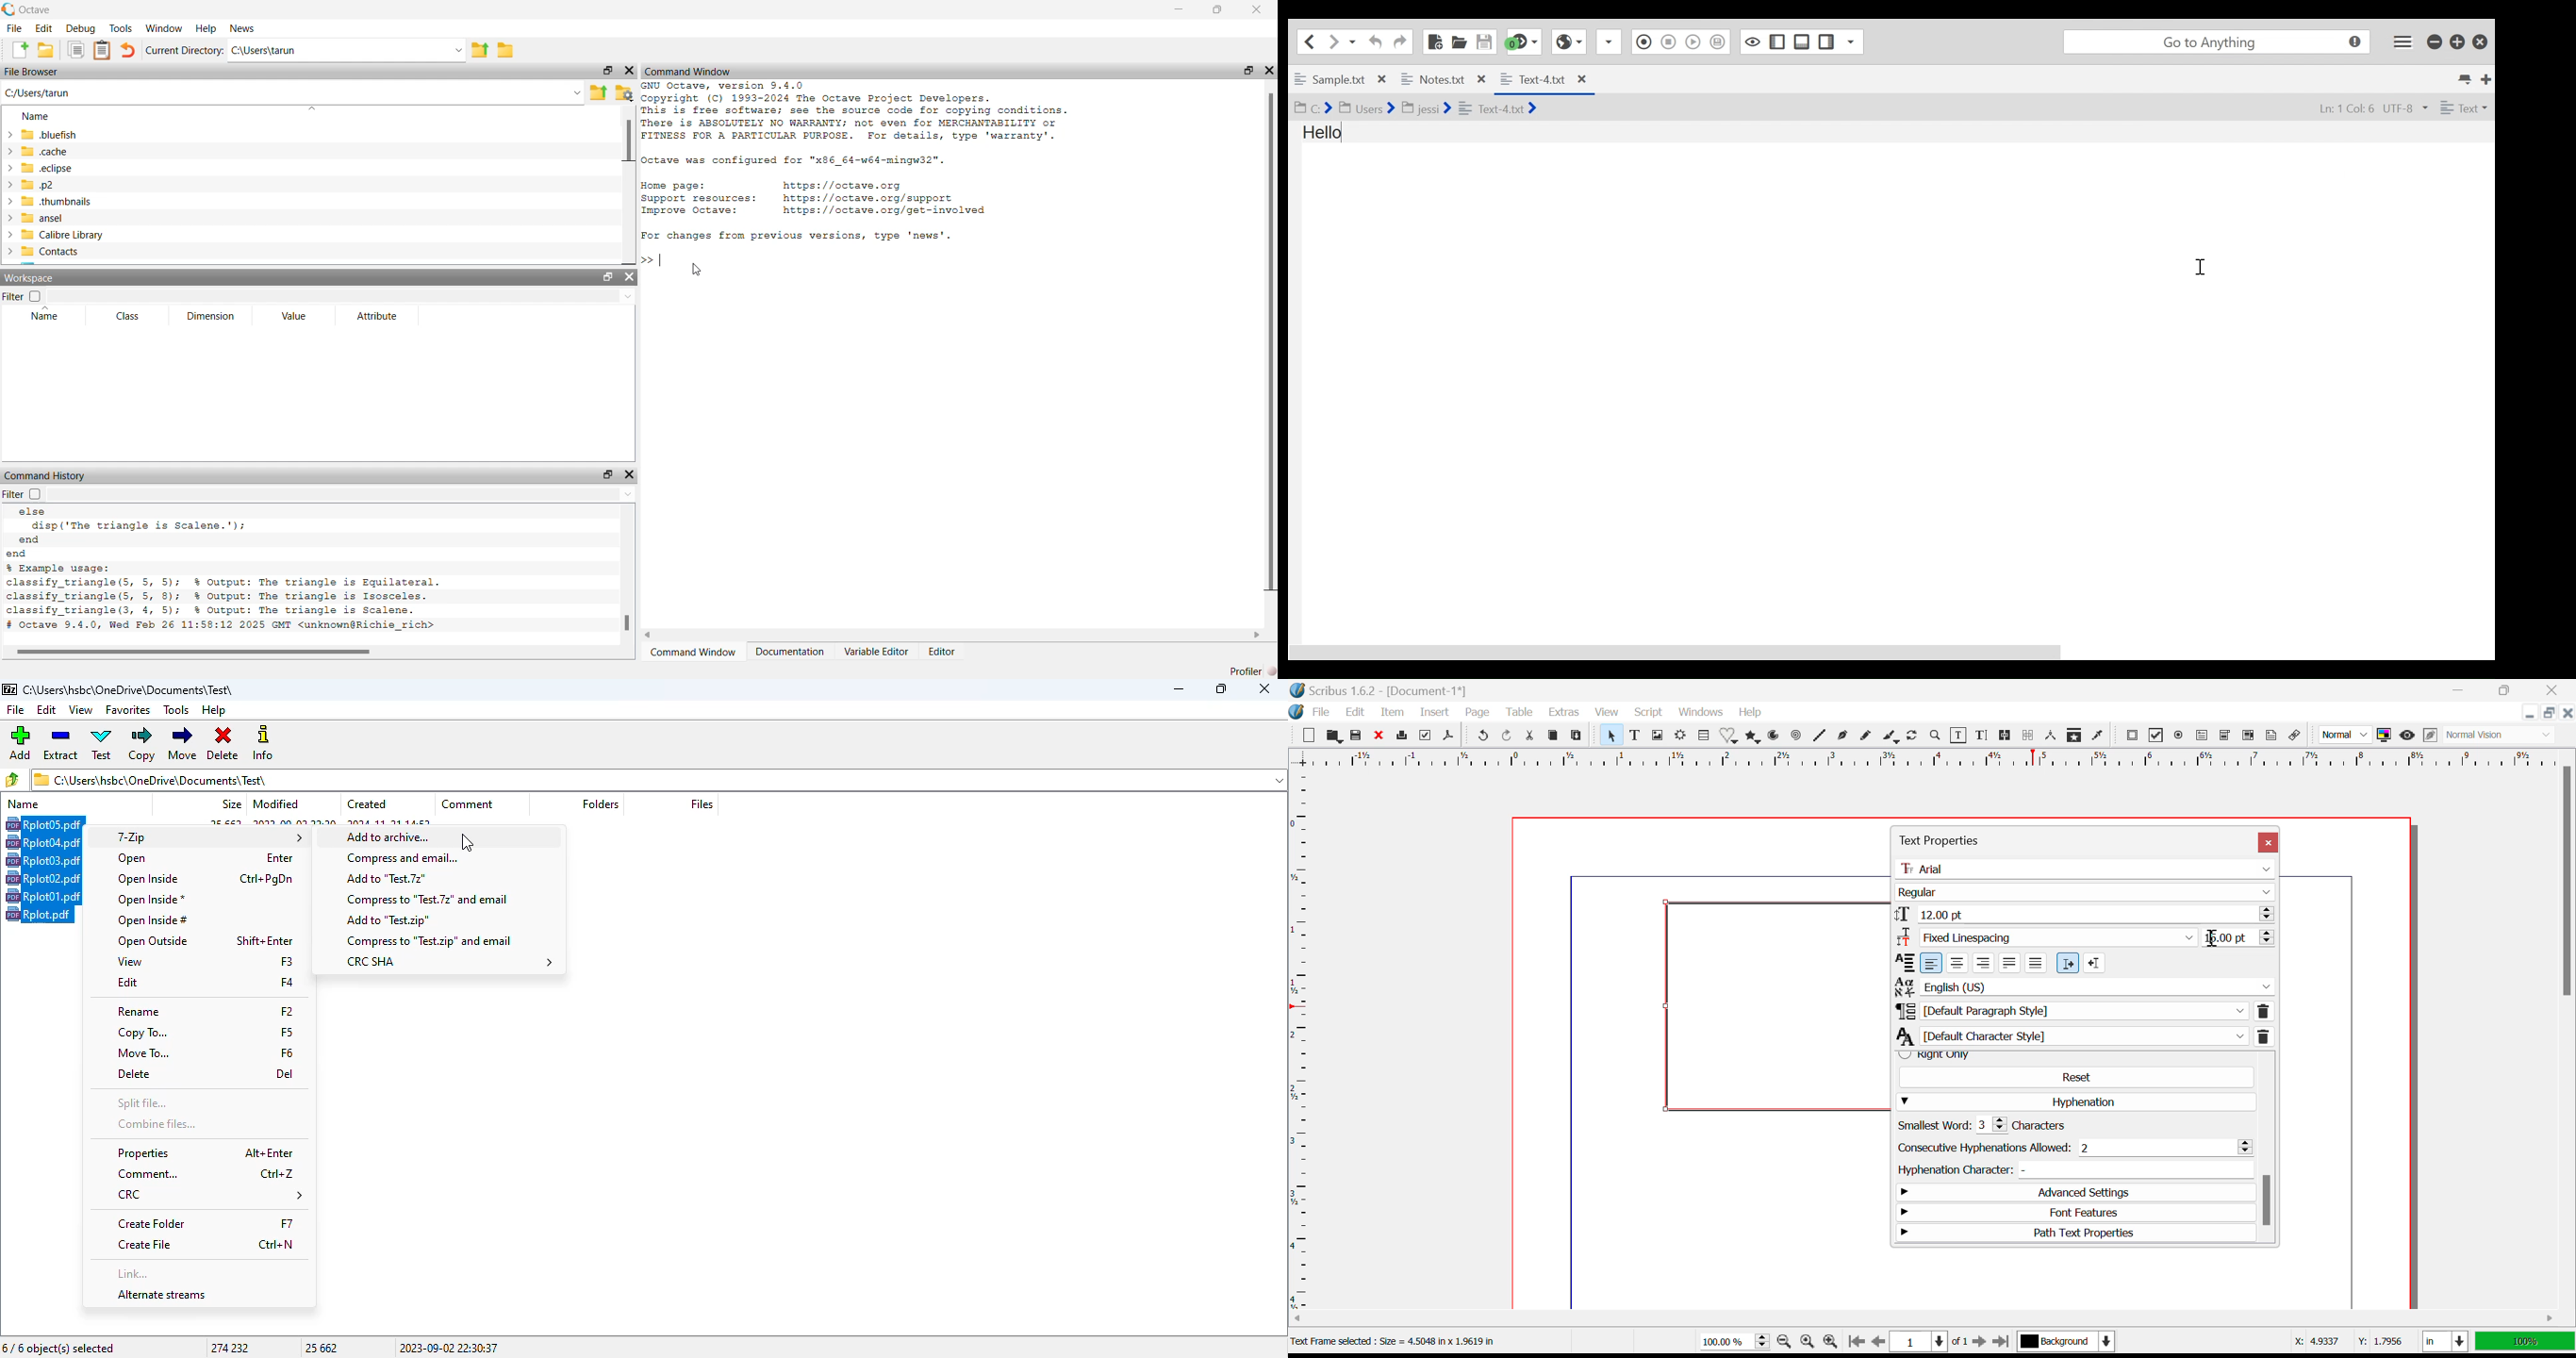 This screenshot has width=2576, height=1372. I want to click on Arcs, so click(1776, 737).